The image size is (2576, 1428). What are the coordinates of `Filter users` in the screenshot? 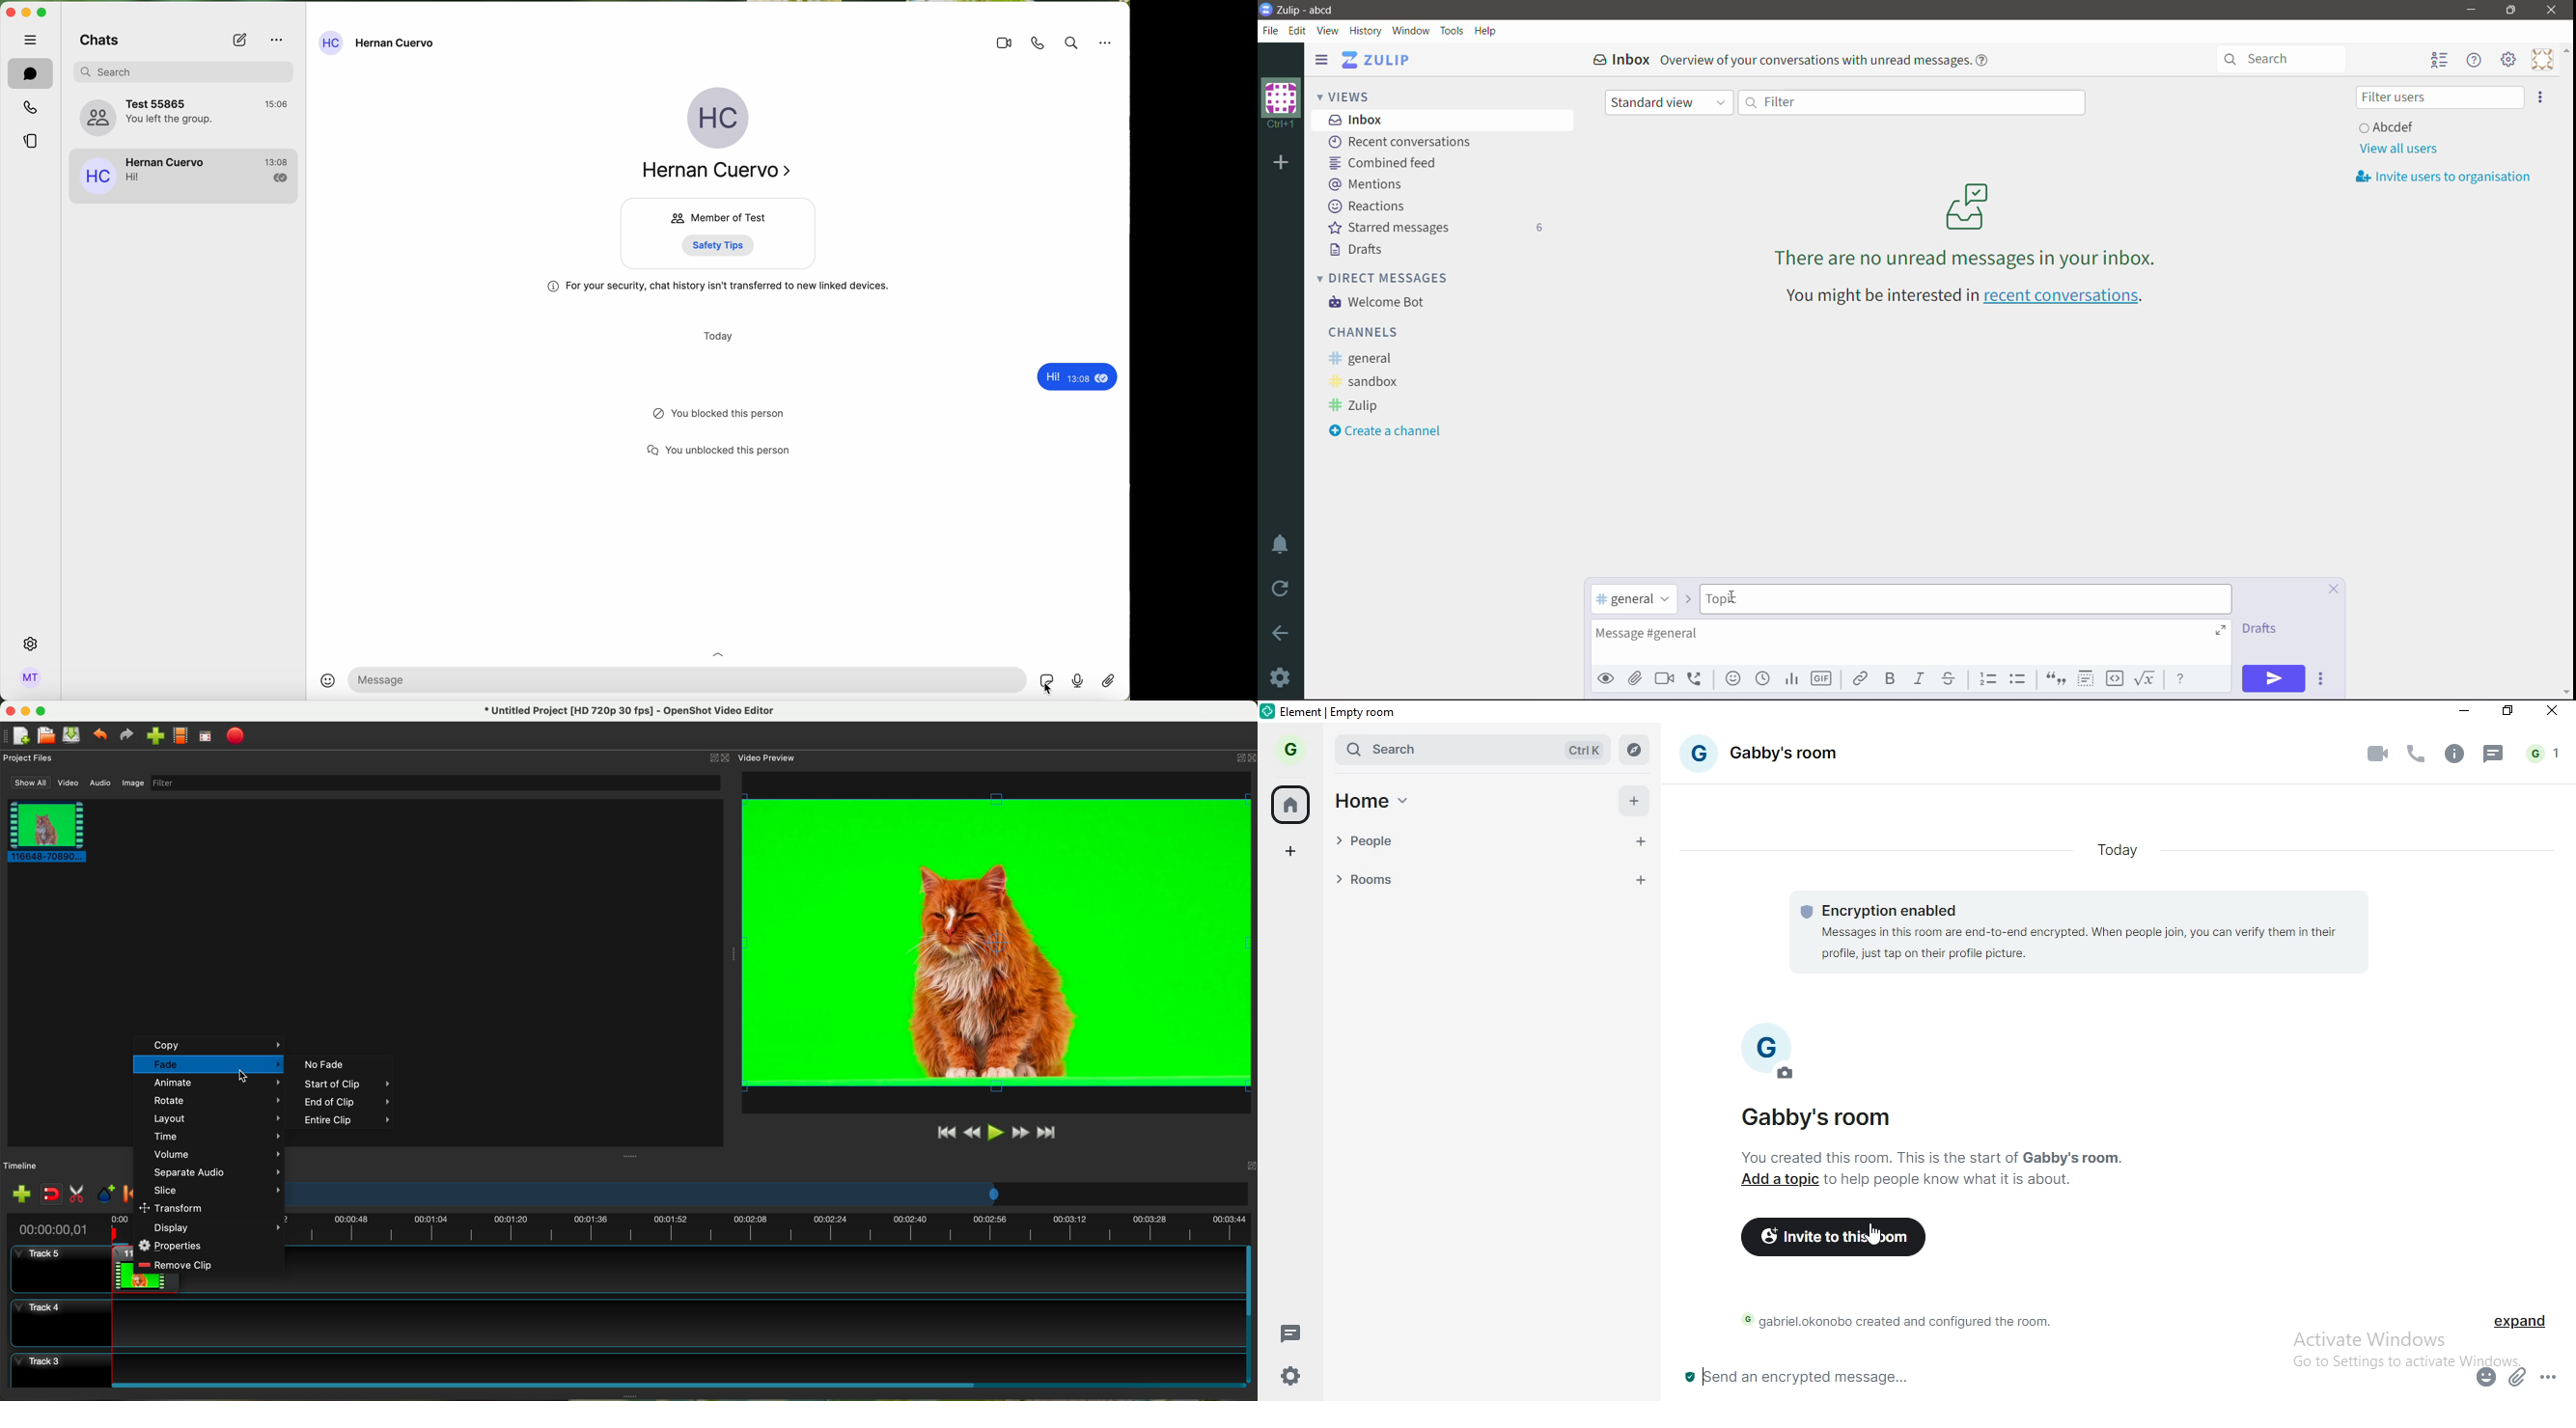 It's located at (2440, 97).